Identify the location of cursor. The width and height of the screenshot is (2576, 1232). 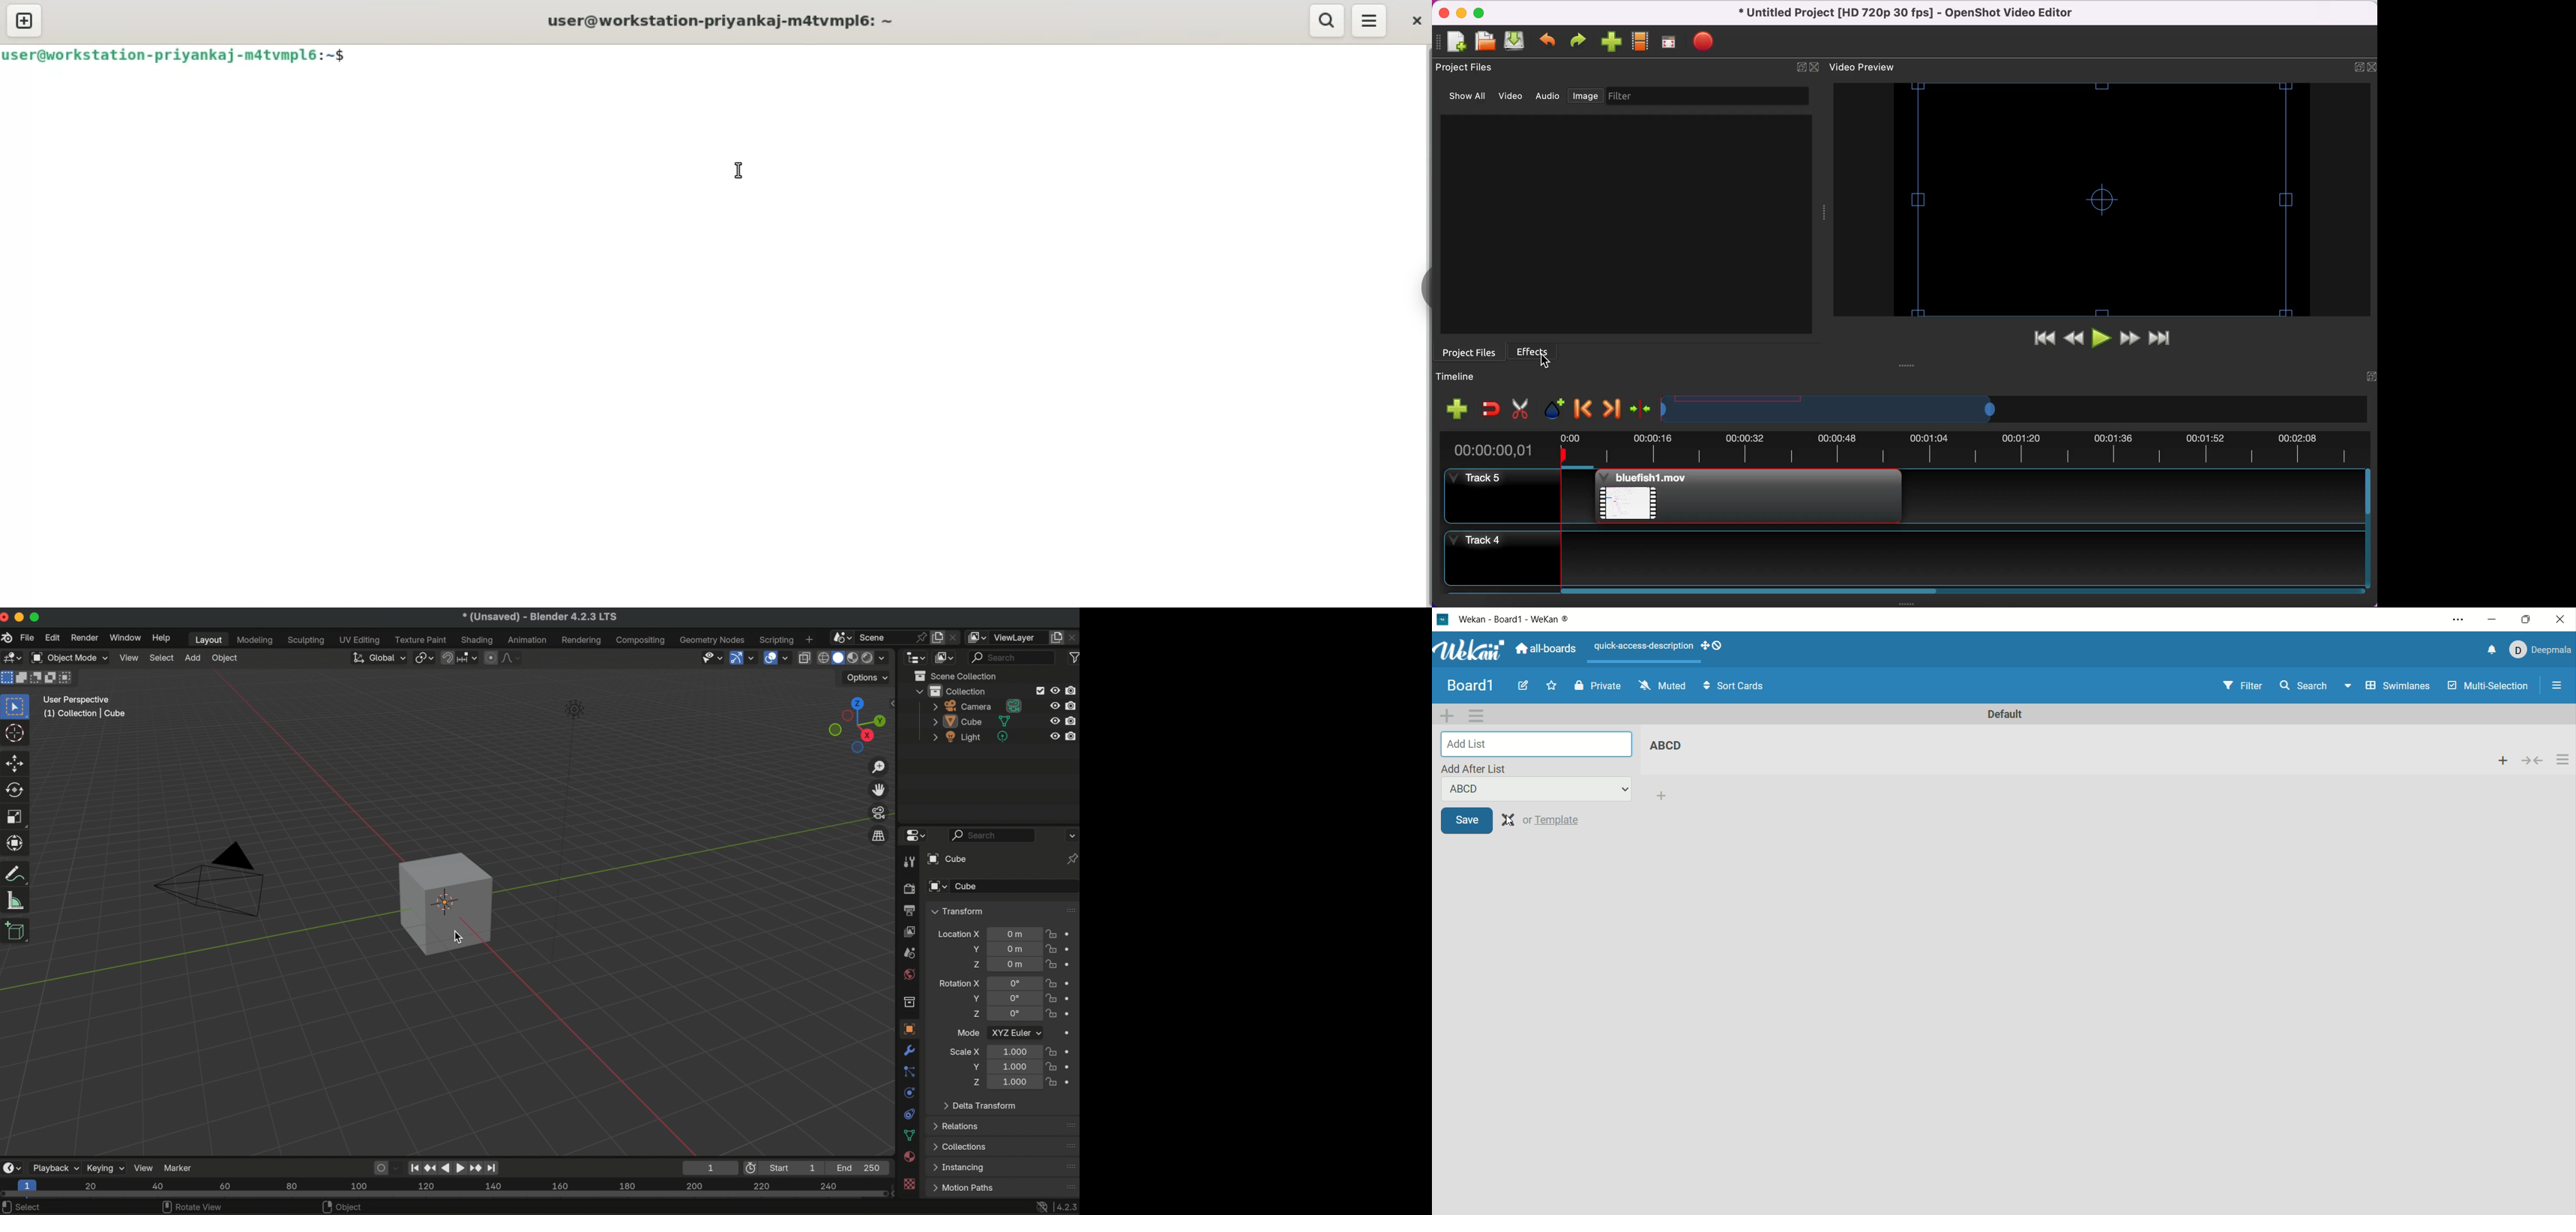
(741, 171).